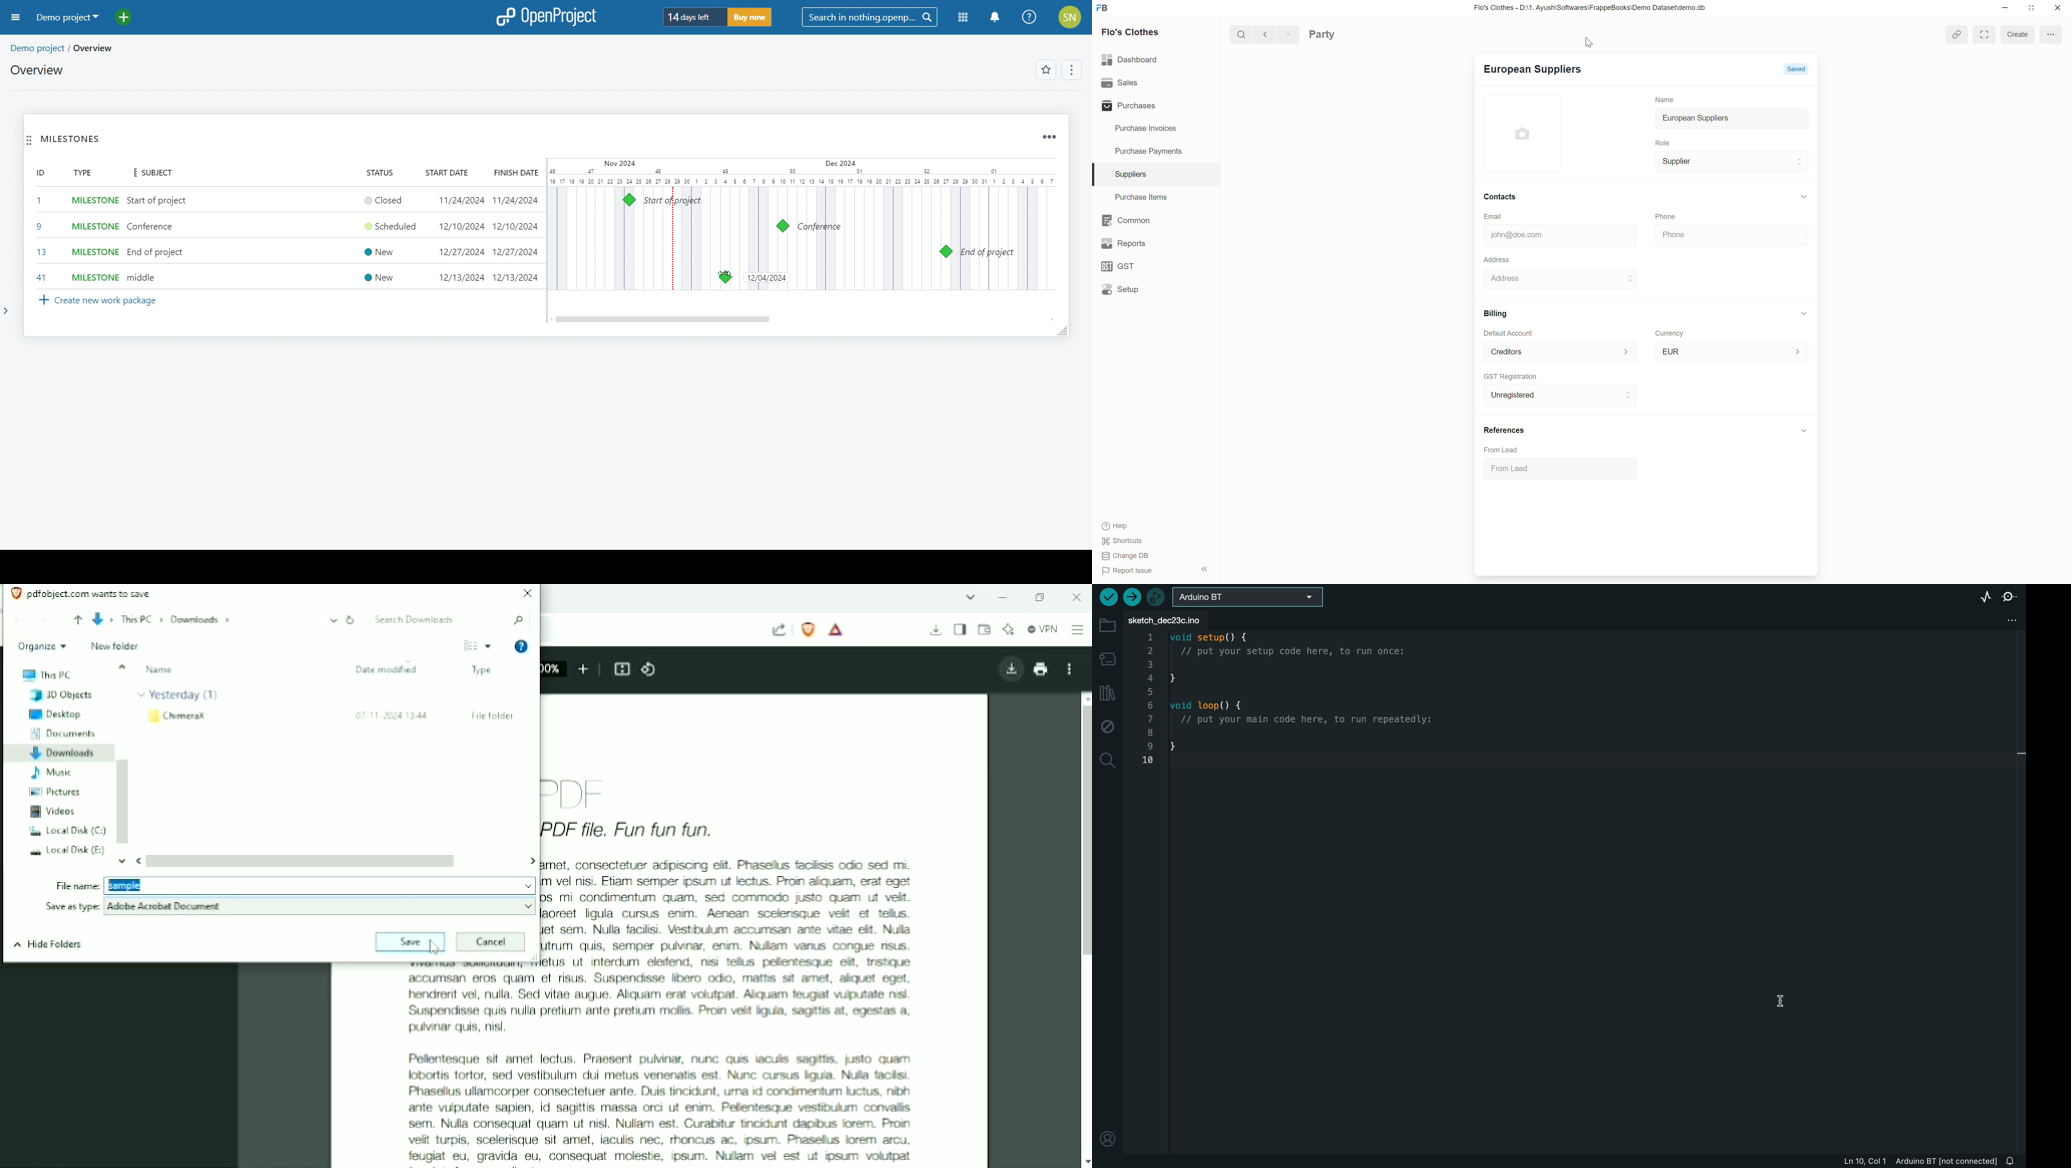  Describe the element at coordinates (1286, 33) in the screenshot. I see `forward` at that location.